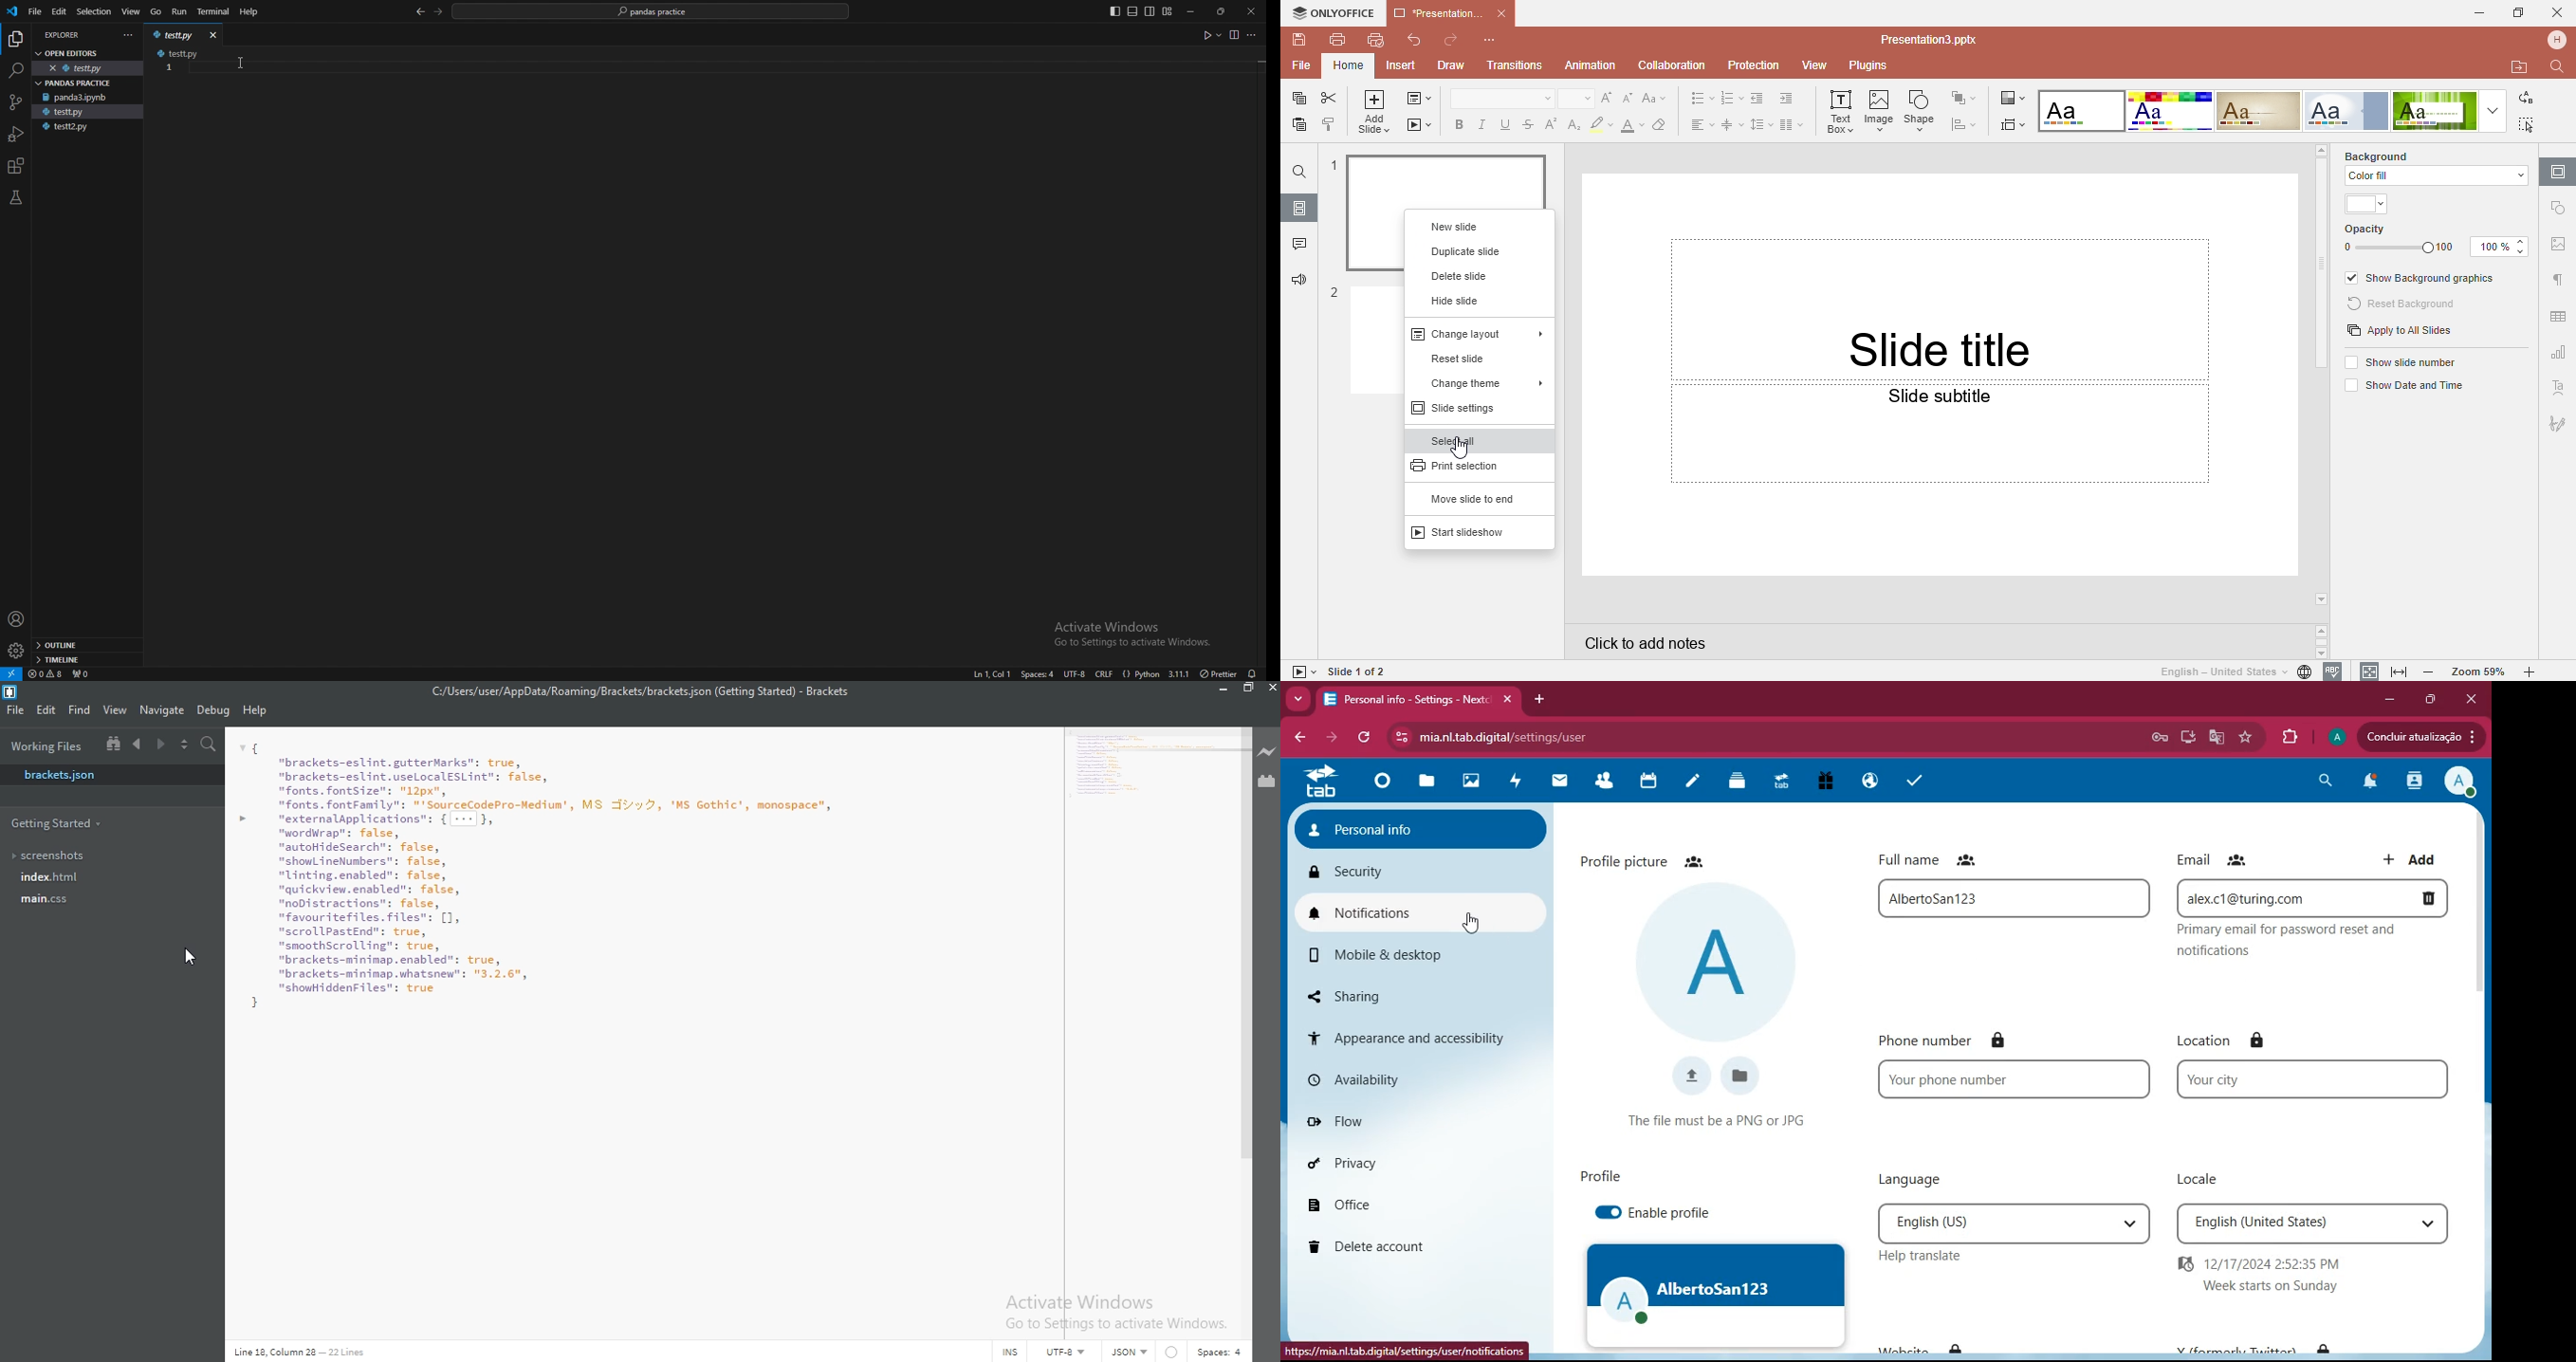 Image resolution: width=2576 pixels, height=1372 pixels. Describe the element at coordinates (80, 711) in the screenshot. I see `Find` at that location.